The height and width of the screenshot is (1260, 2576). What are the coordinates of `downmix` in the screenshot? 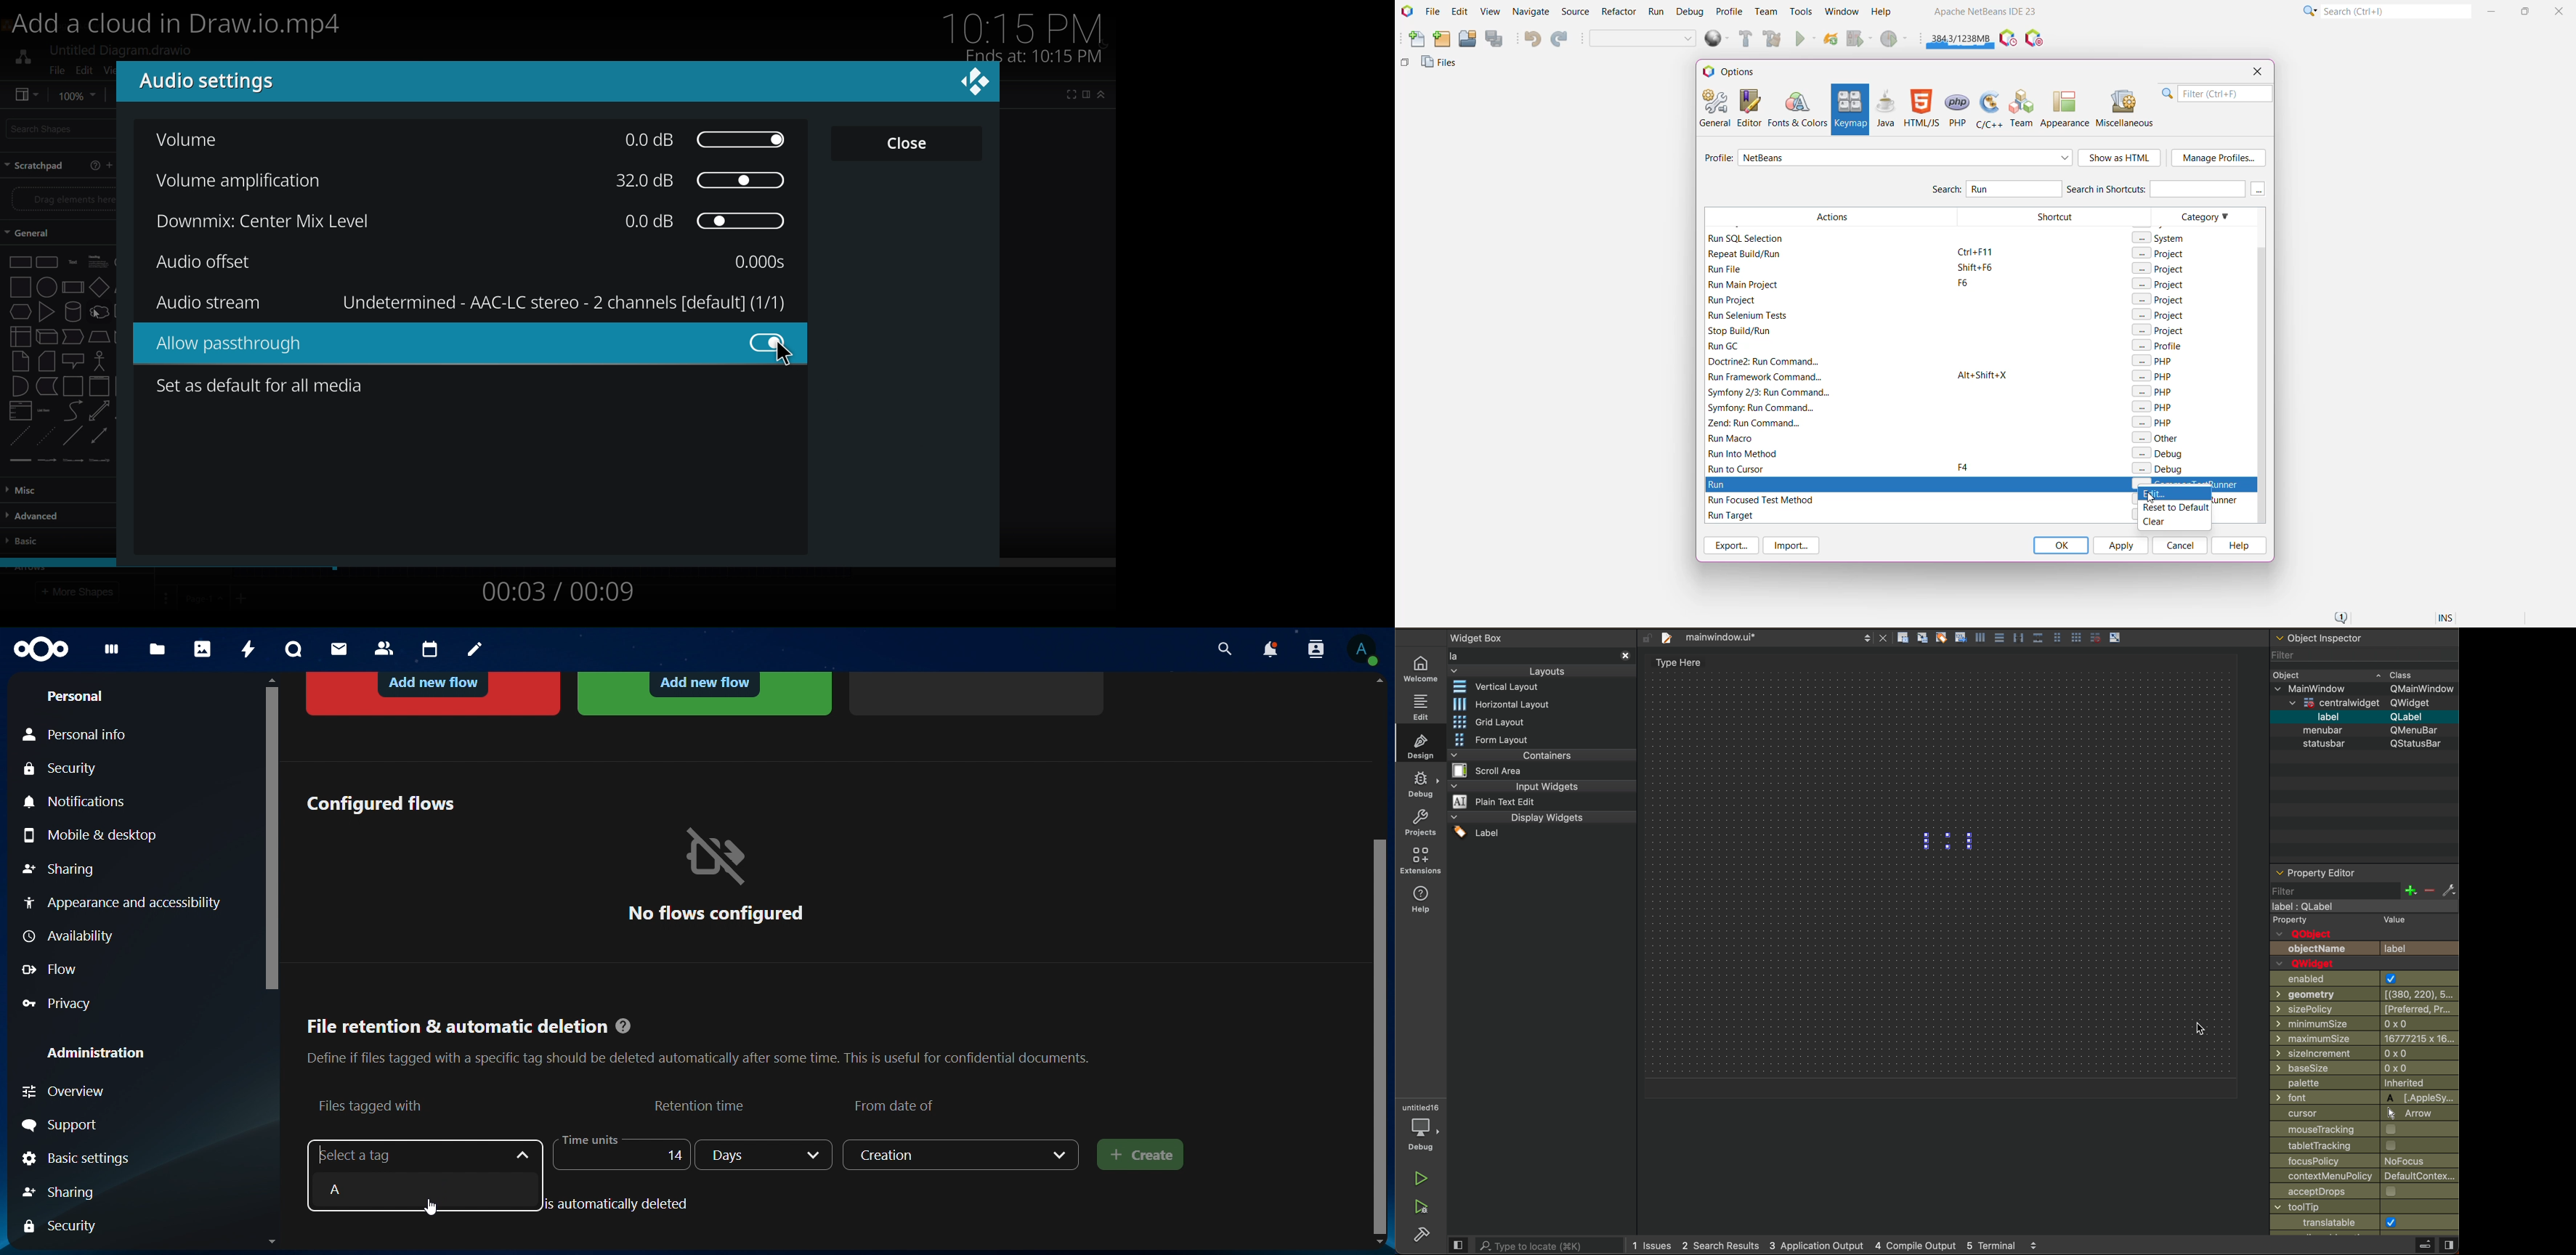 It's located at (256, 224).